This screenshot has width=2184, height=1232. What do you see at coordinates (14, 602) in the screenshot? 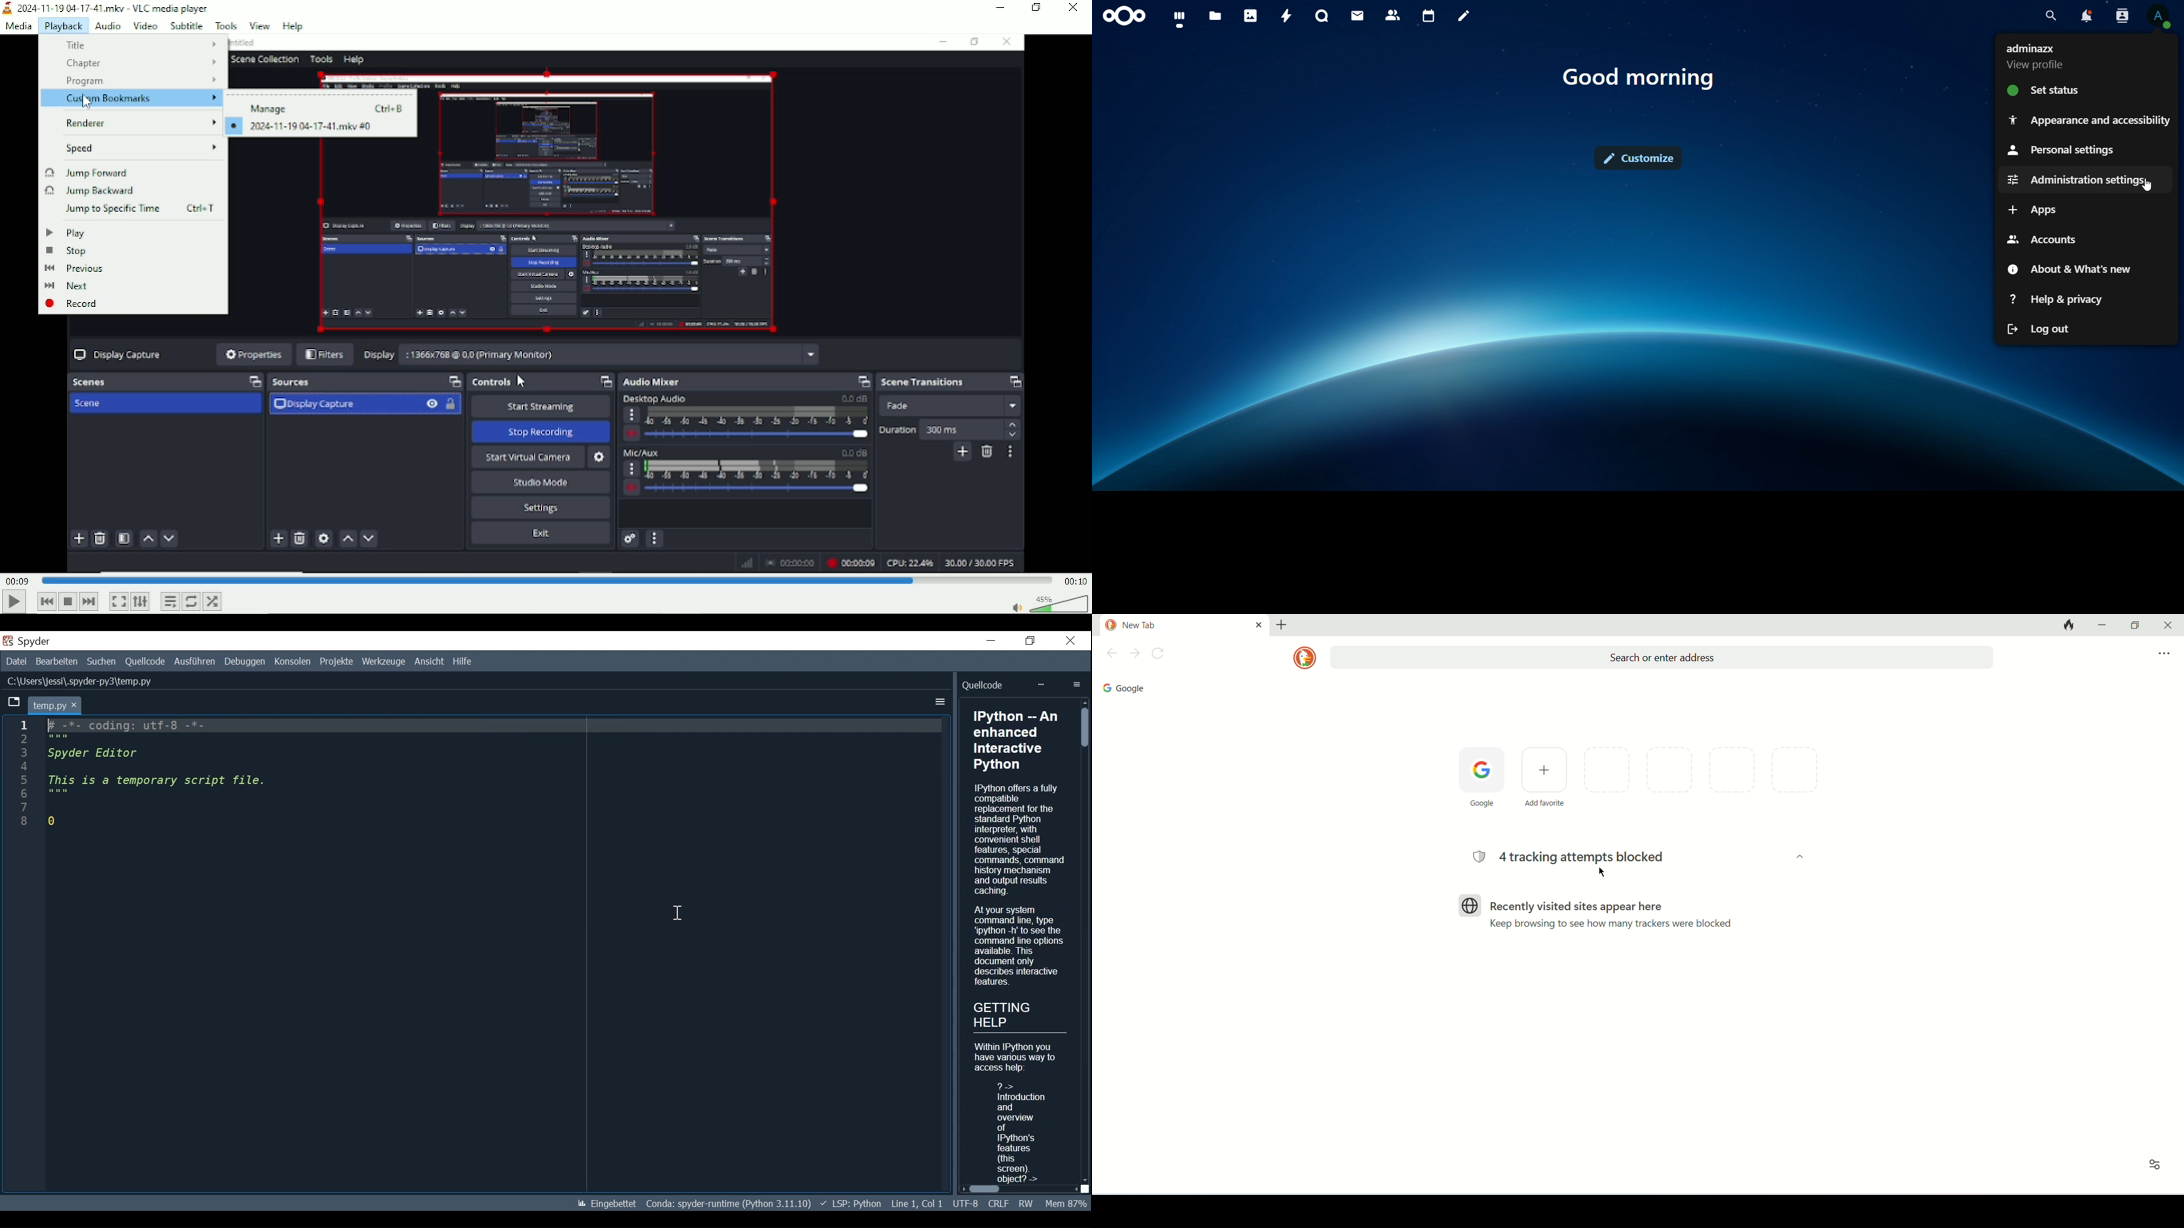
I see `Play` at bounding box center [14, 602].